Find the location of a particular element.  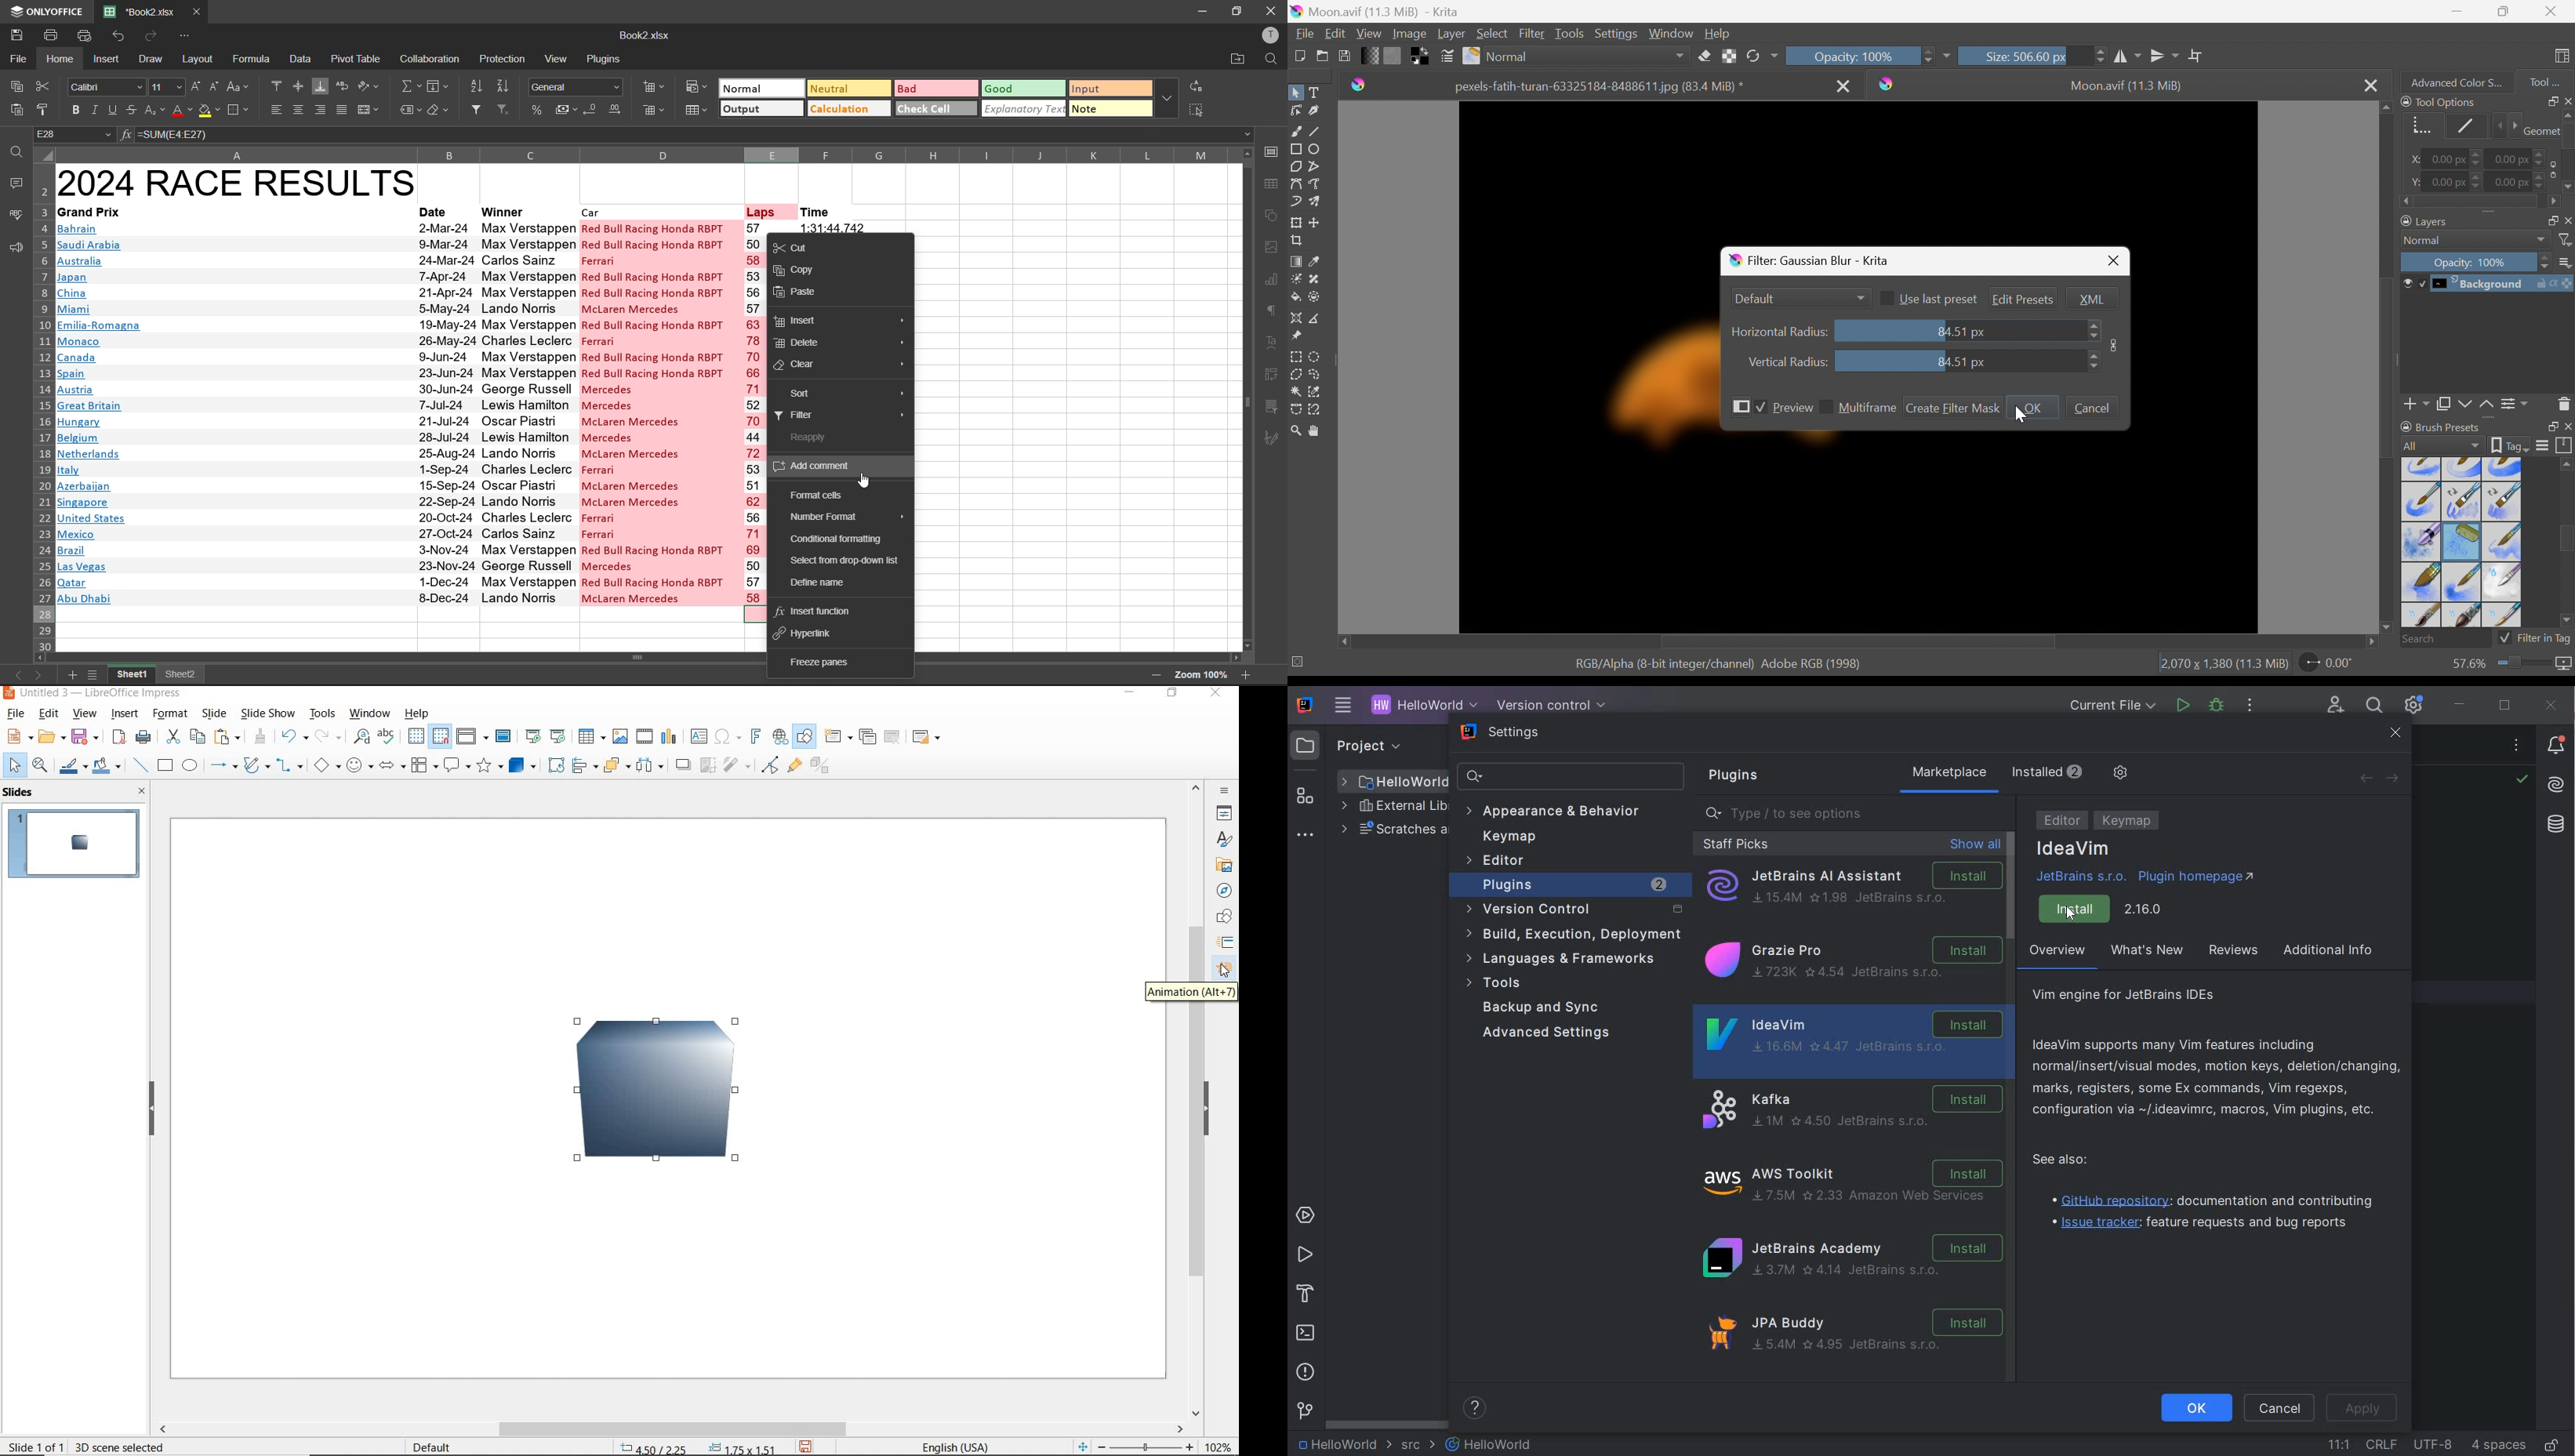

font size is located at coordinates (168, 86).